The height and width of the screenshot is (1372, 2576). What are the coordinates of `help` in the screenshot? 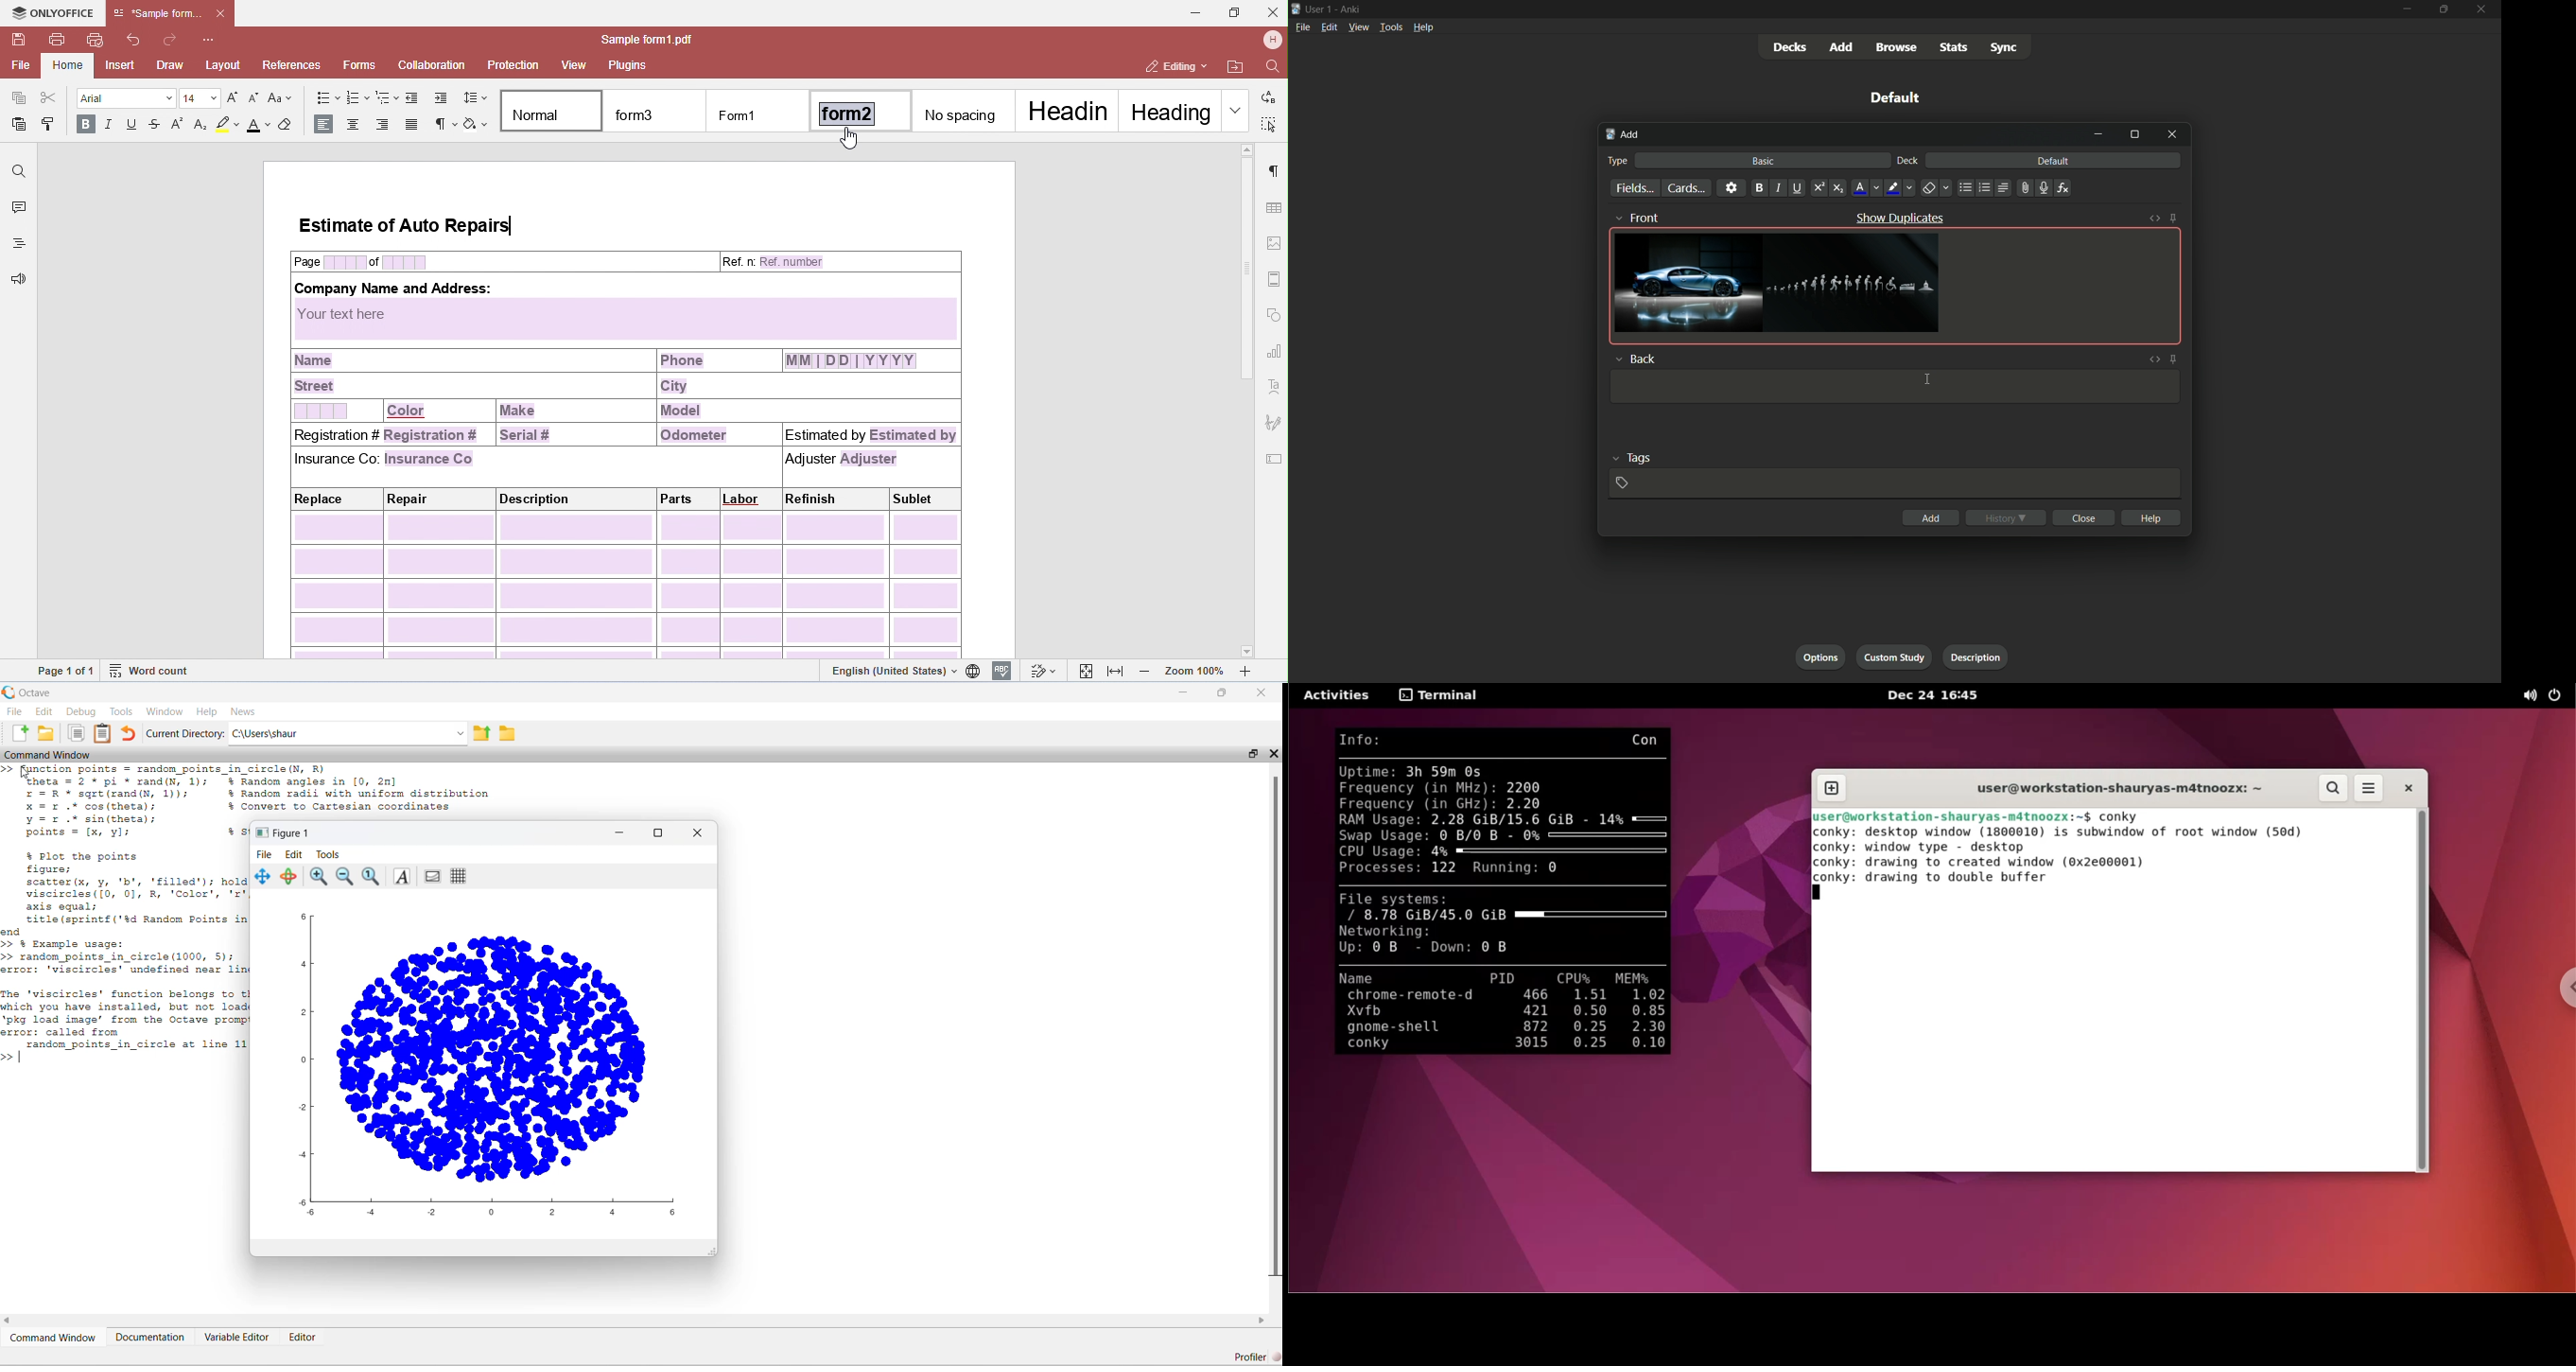 It's located at (2152, 517).